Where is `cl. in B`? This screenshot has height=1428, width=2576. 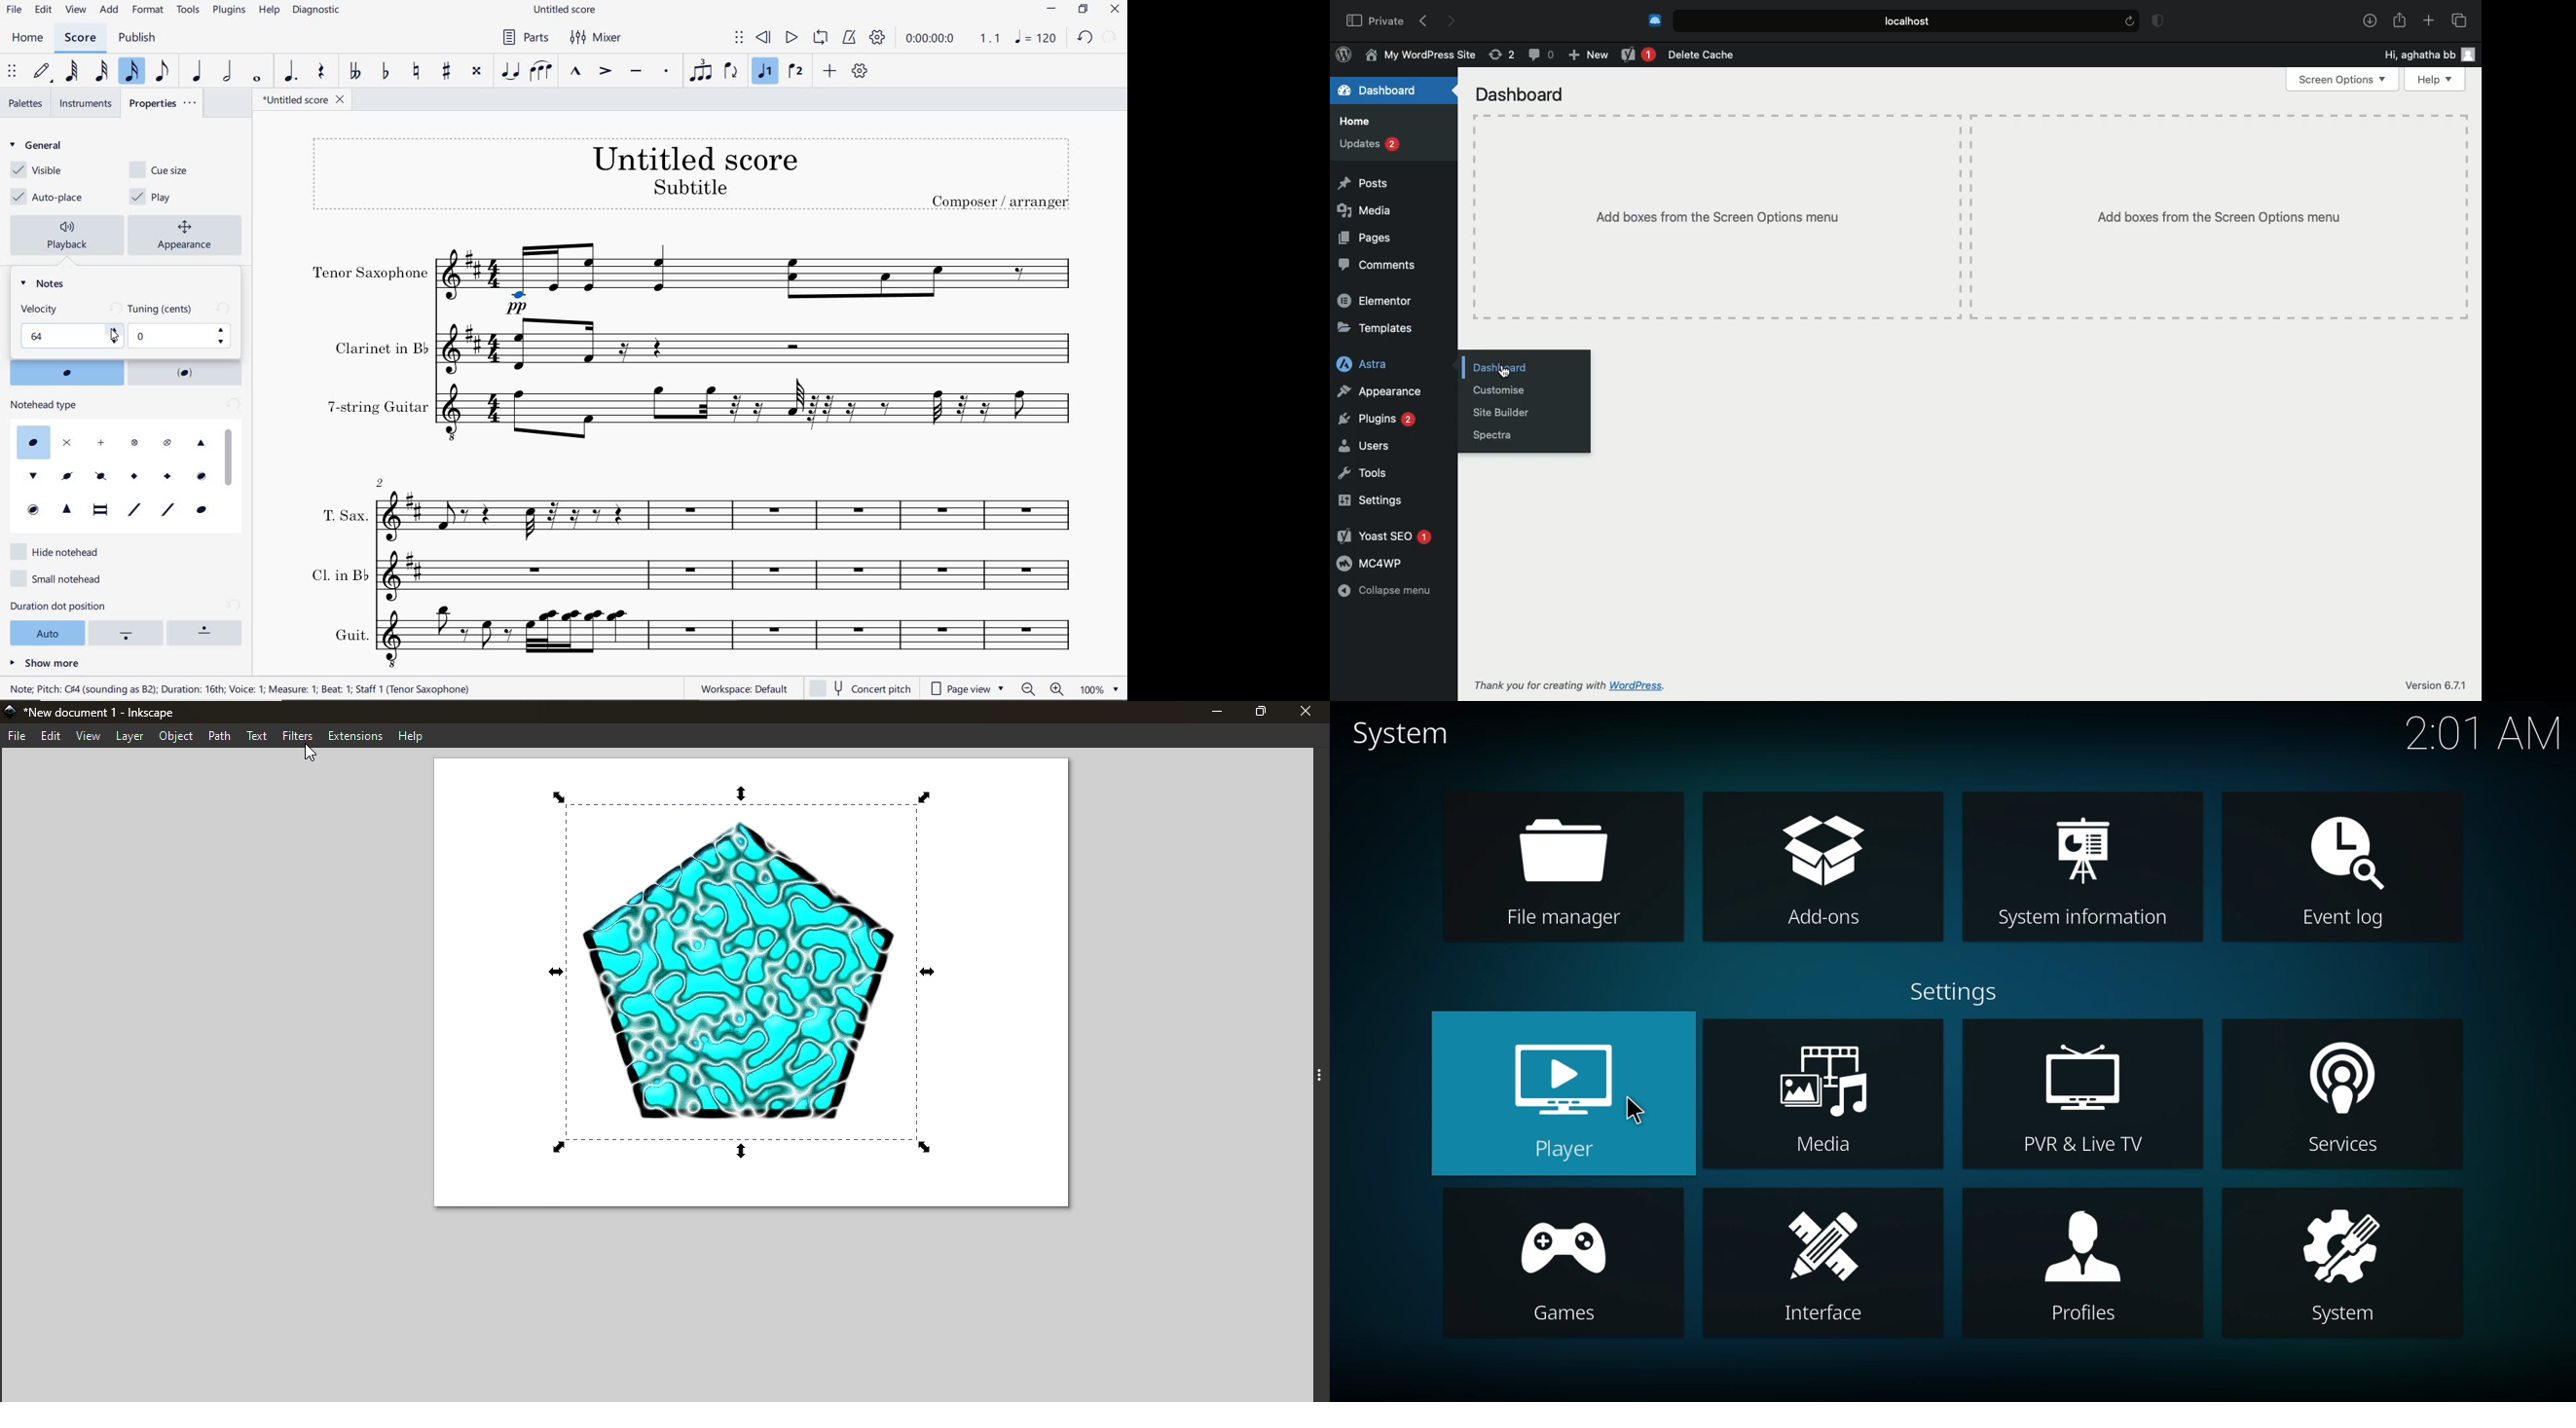 cl. in B is located at coordinates (738, 575).